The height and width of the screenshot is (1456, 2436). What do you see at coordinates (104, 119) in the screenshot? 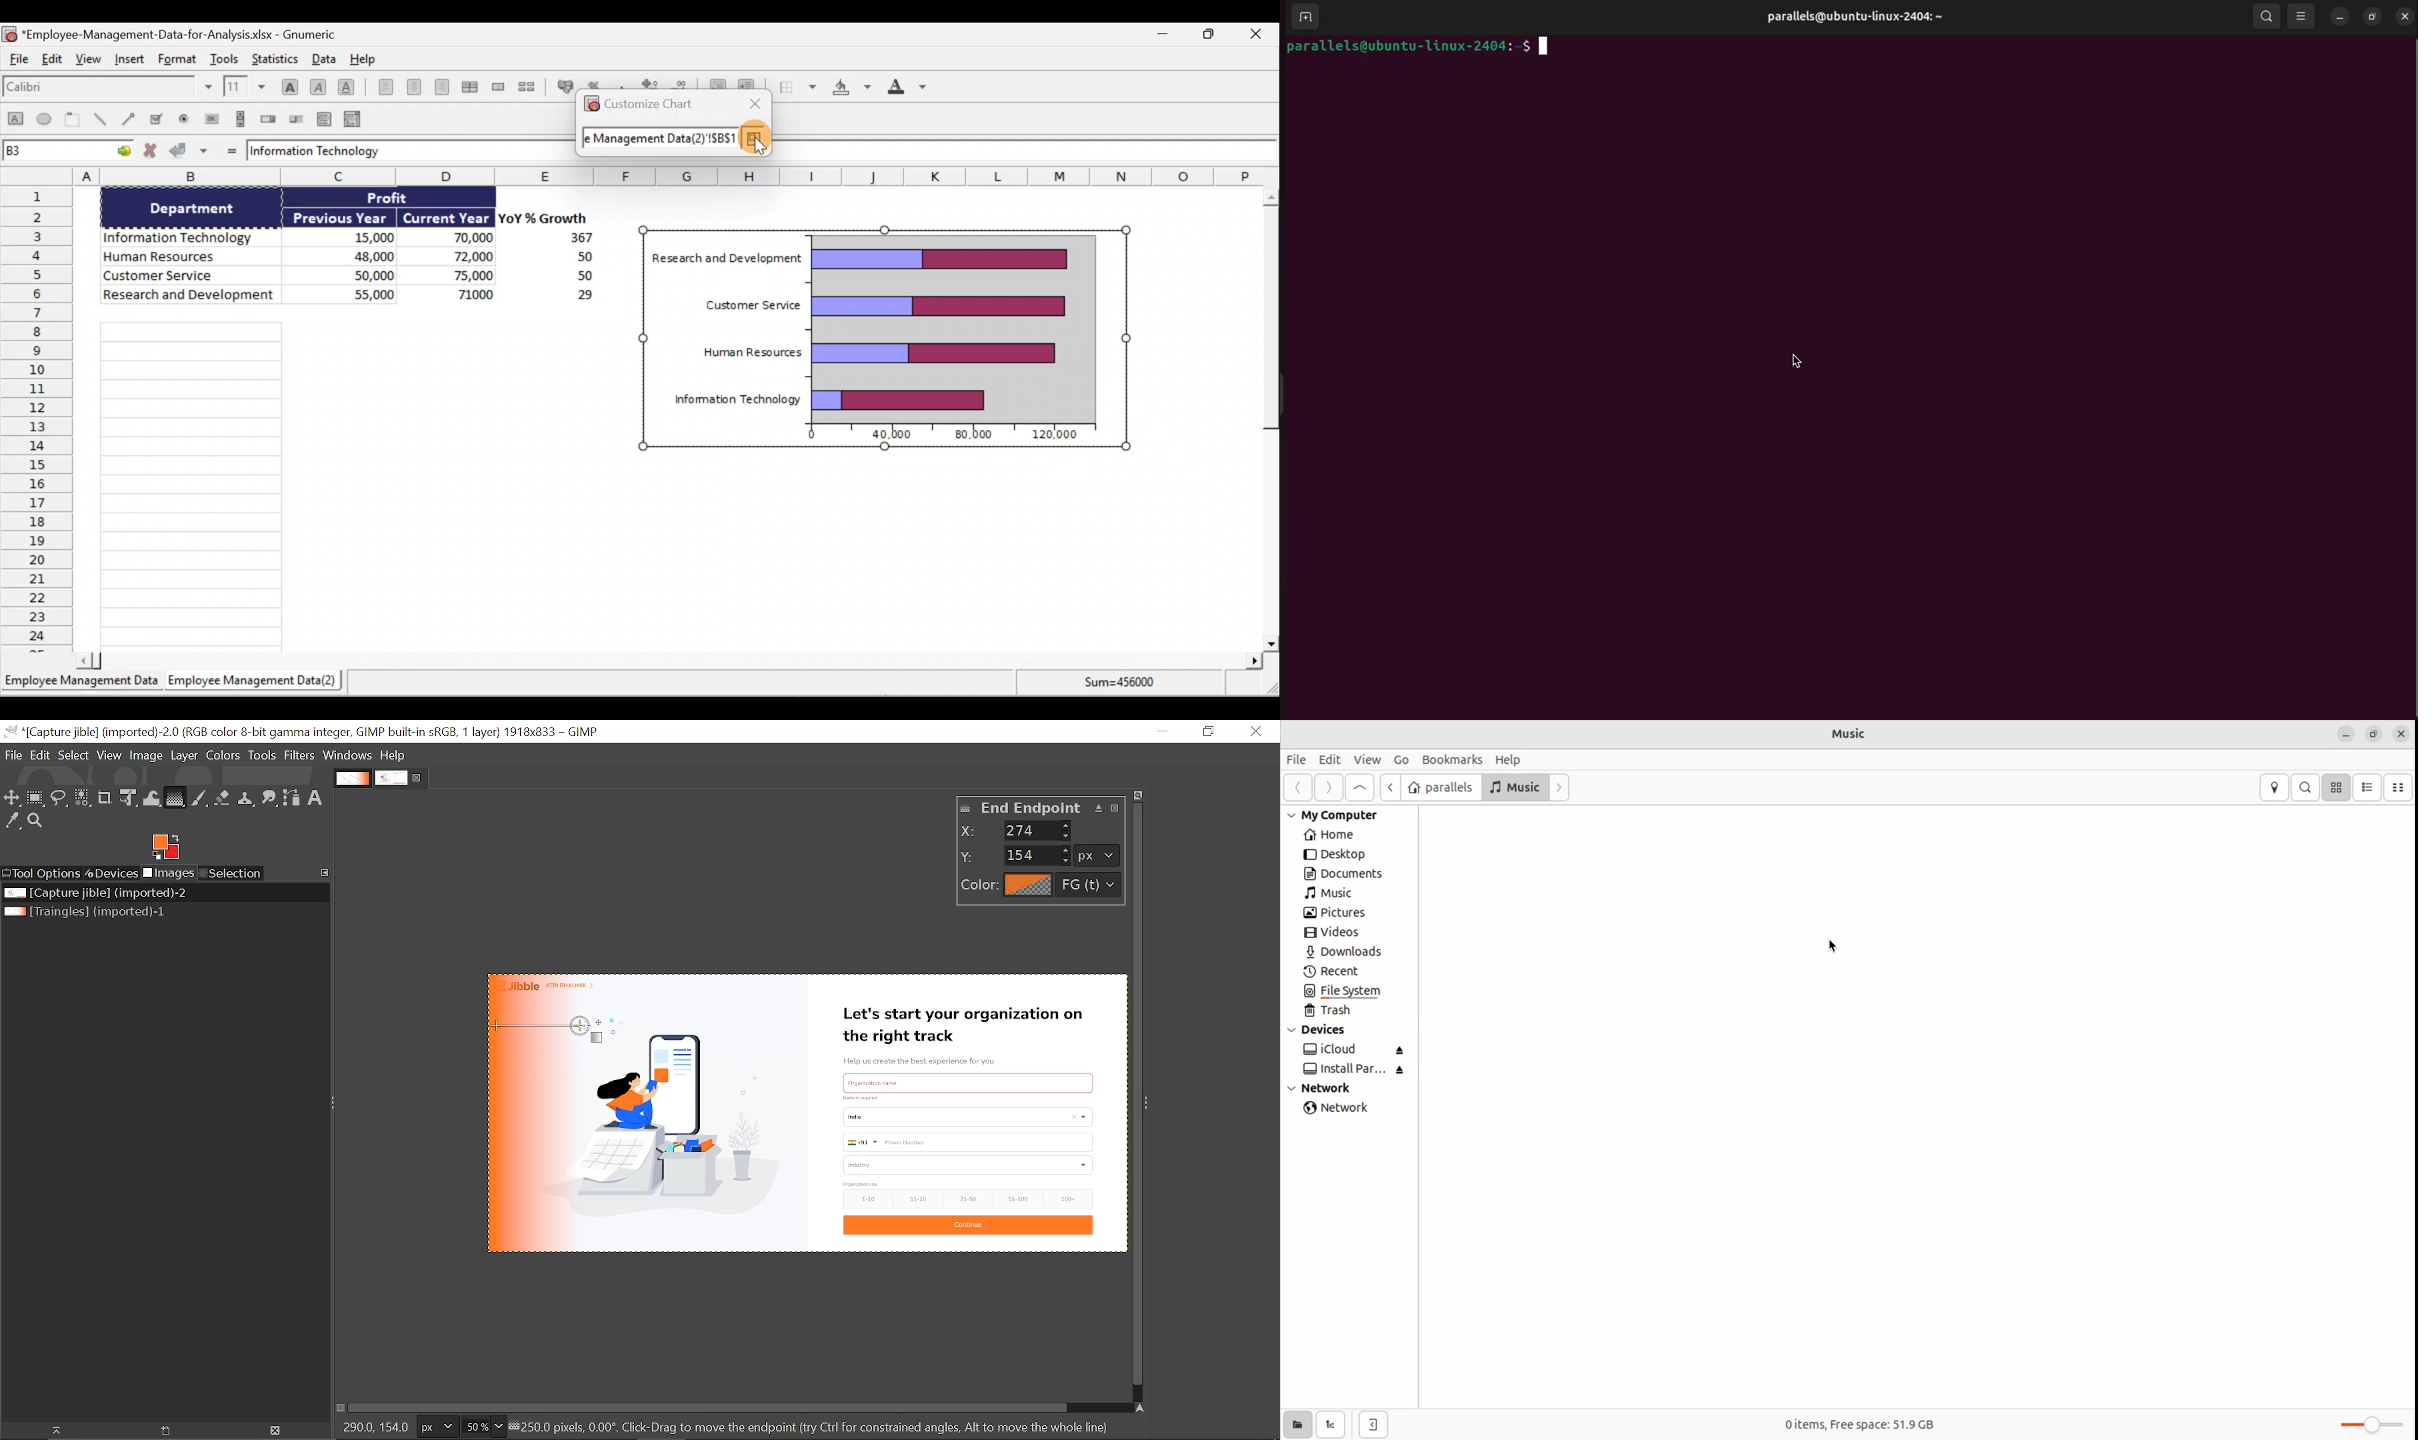
I see `Create a line object` at bounding box center [104, 119].